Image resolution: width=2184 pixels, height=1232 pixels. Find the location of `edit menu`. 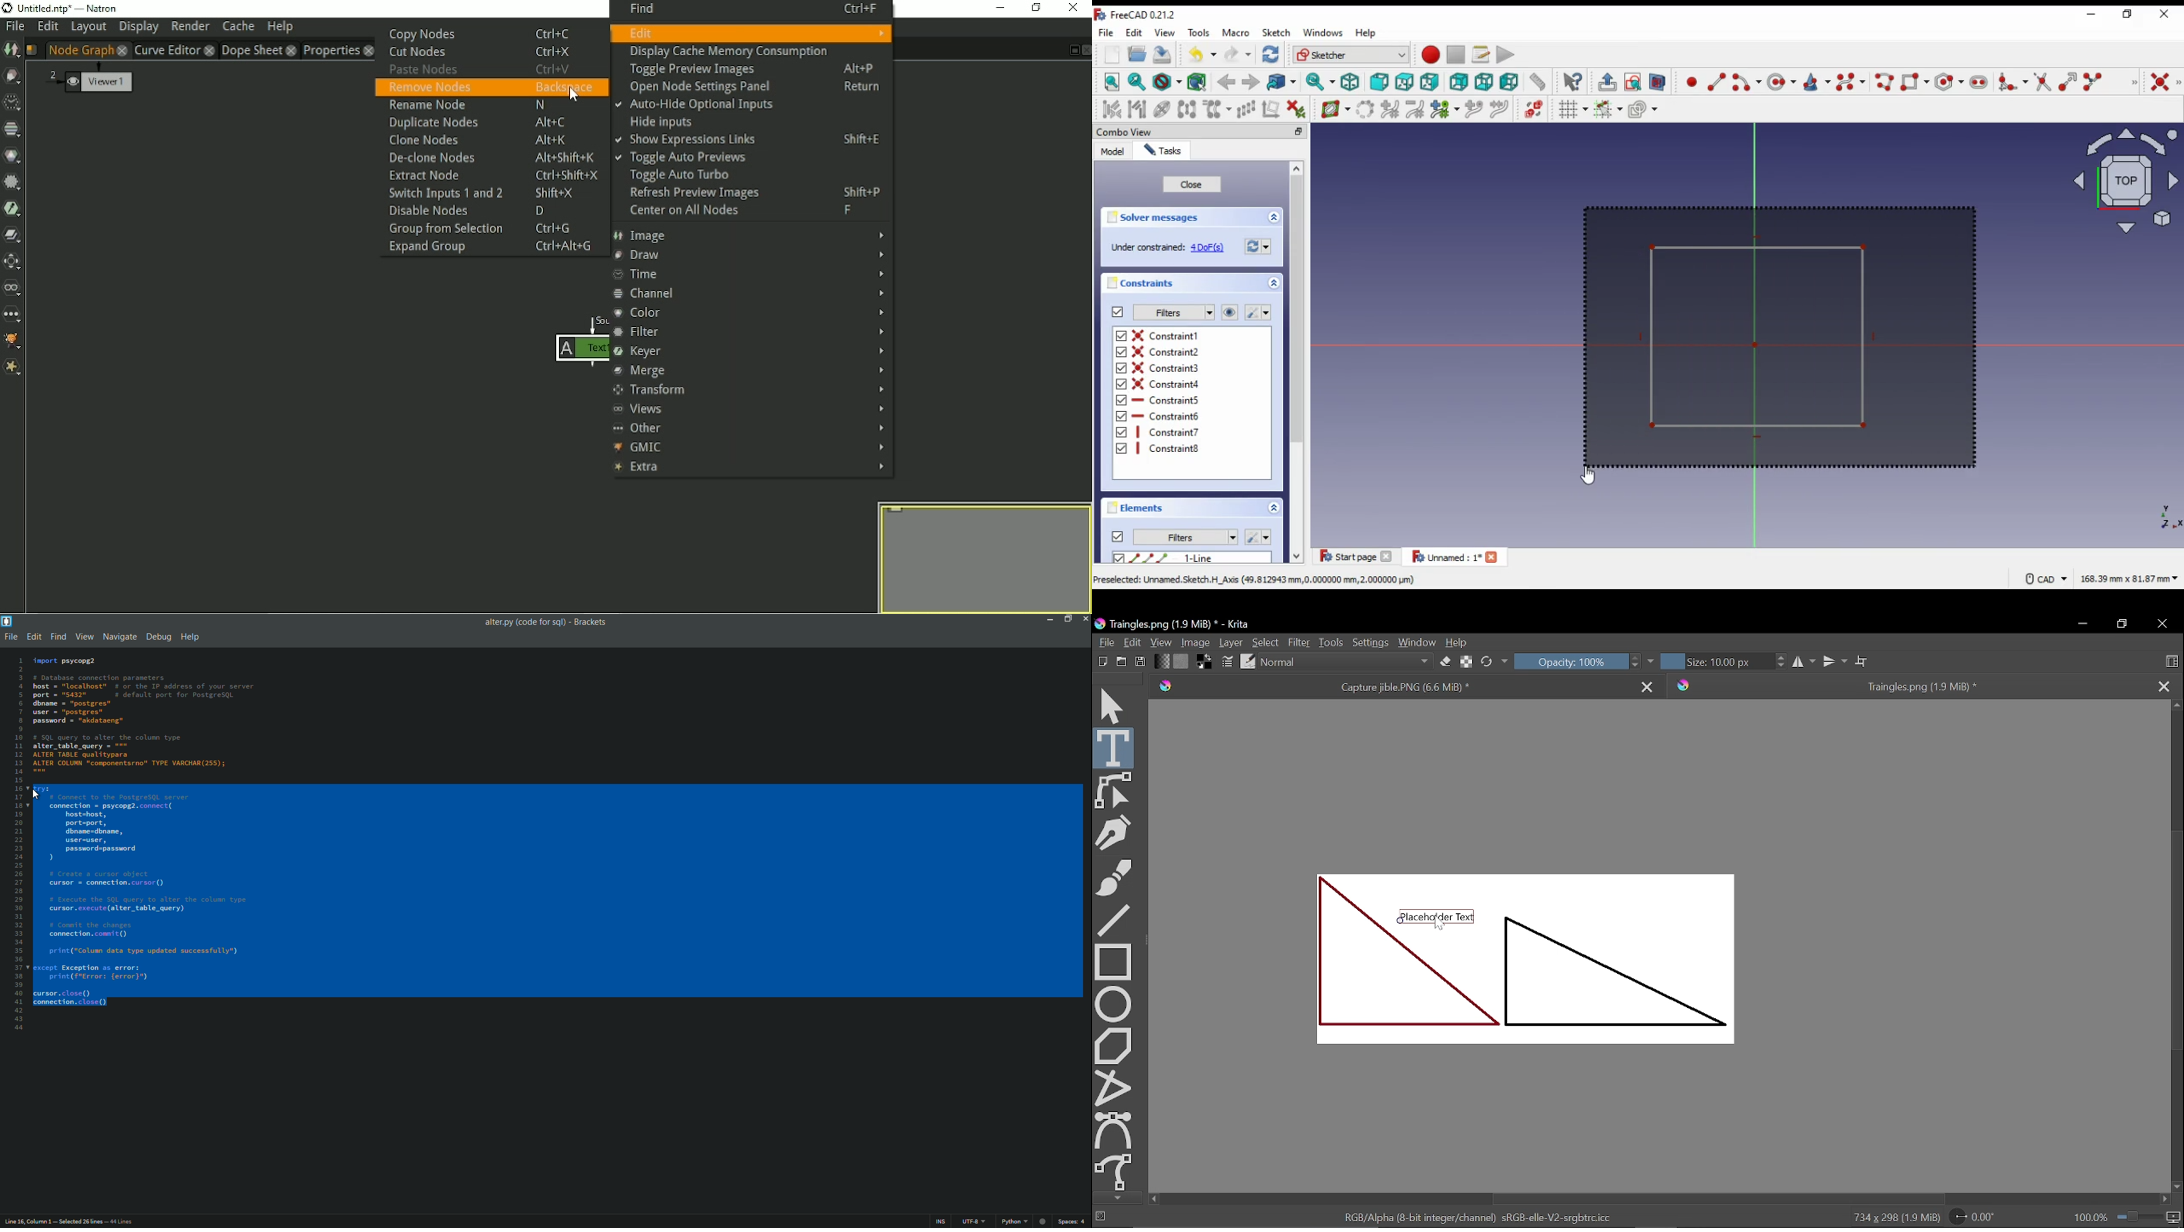

edit menu is located at coordinates (33, 637).